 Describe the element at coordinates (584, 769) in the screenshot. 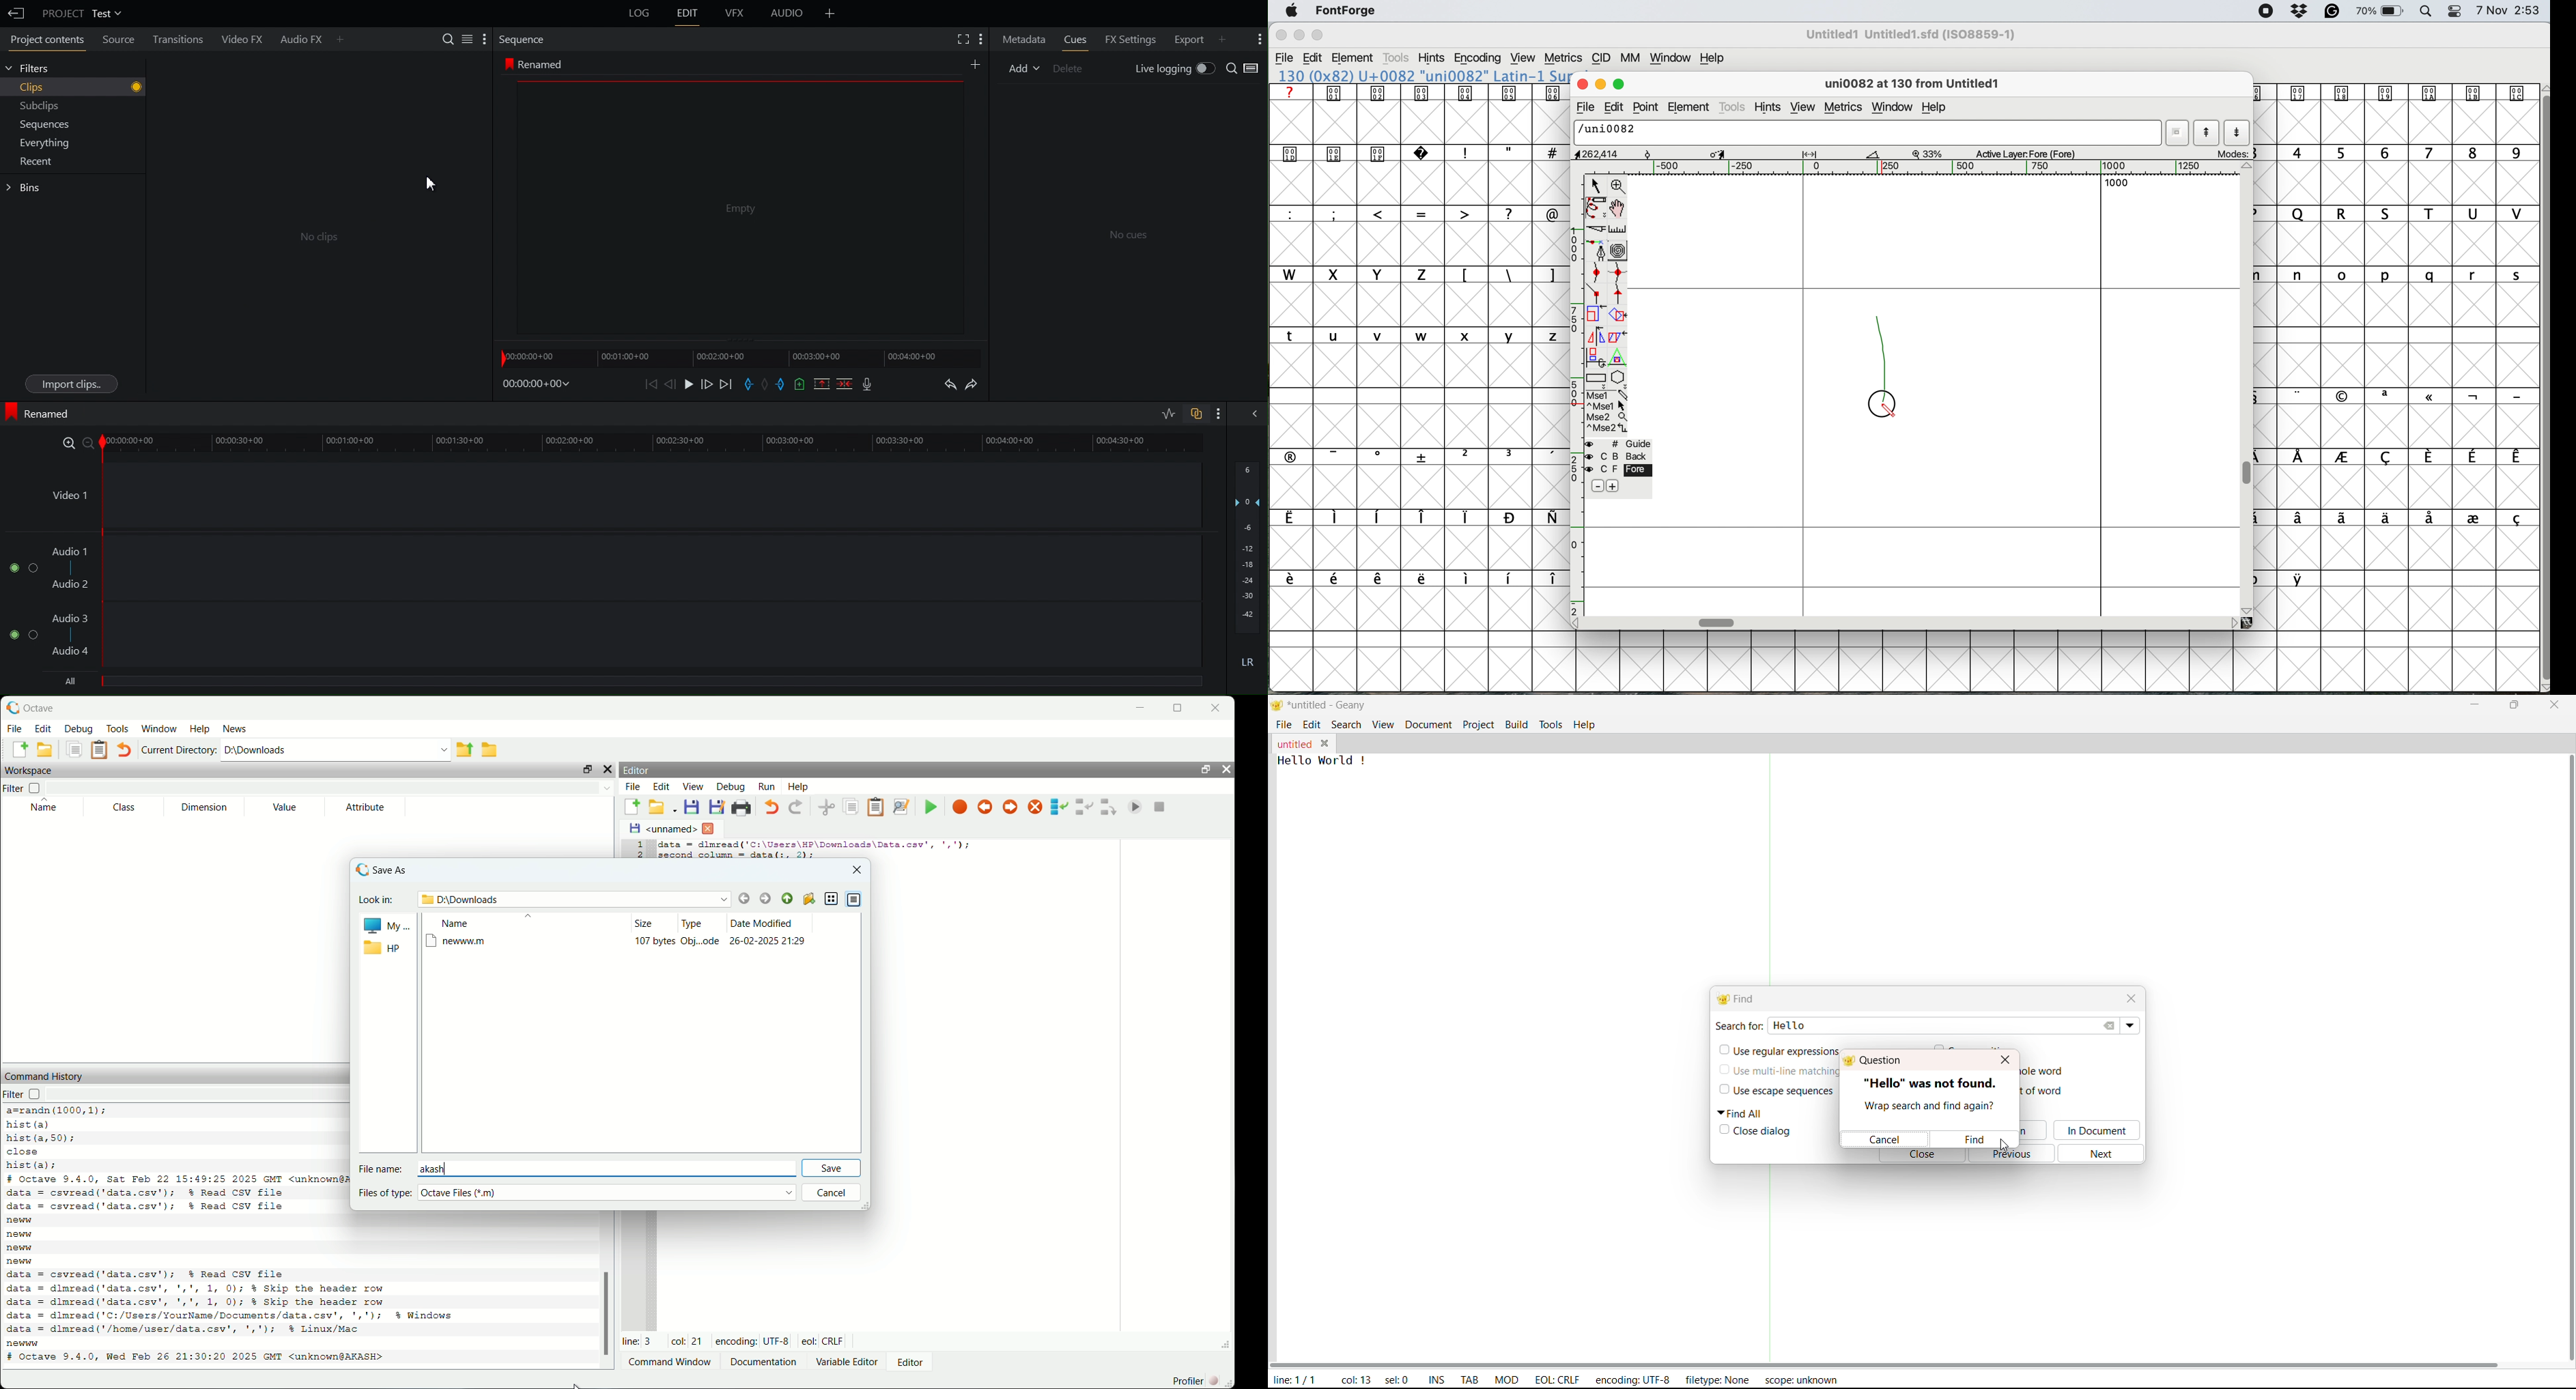

I see `unlock widget` at that location.